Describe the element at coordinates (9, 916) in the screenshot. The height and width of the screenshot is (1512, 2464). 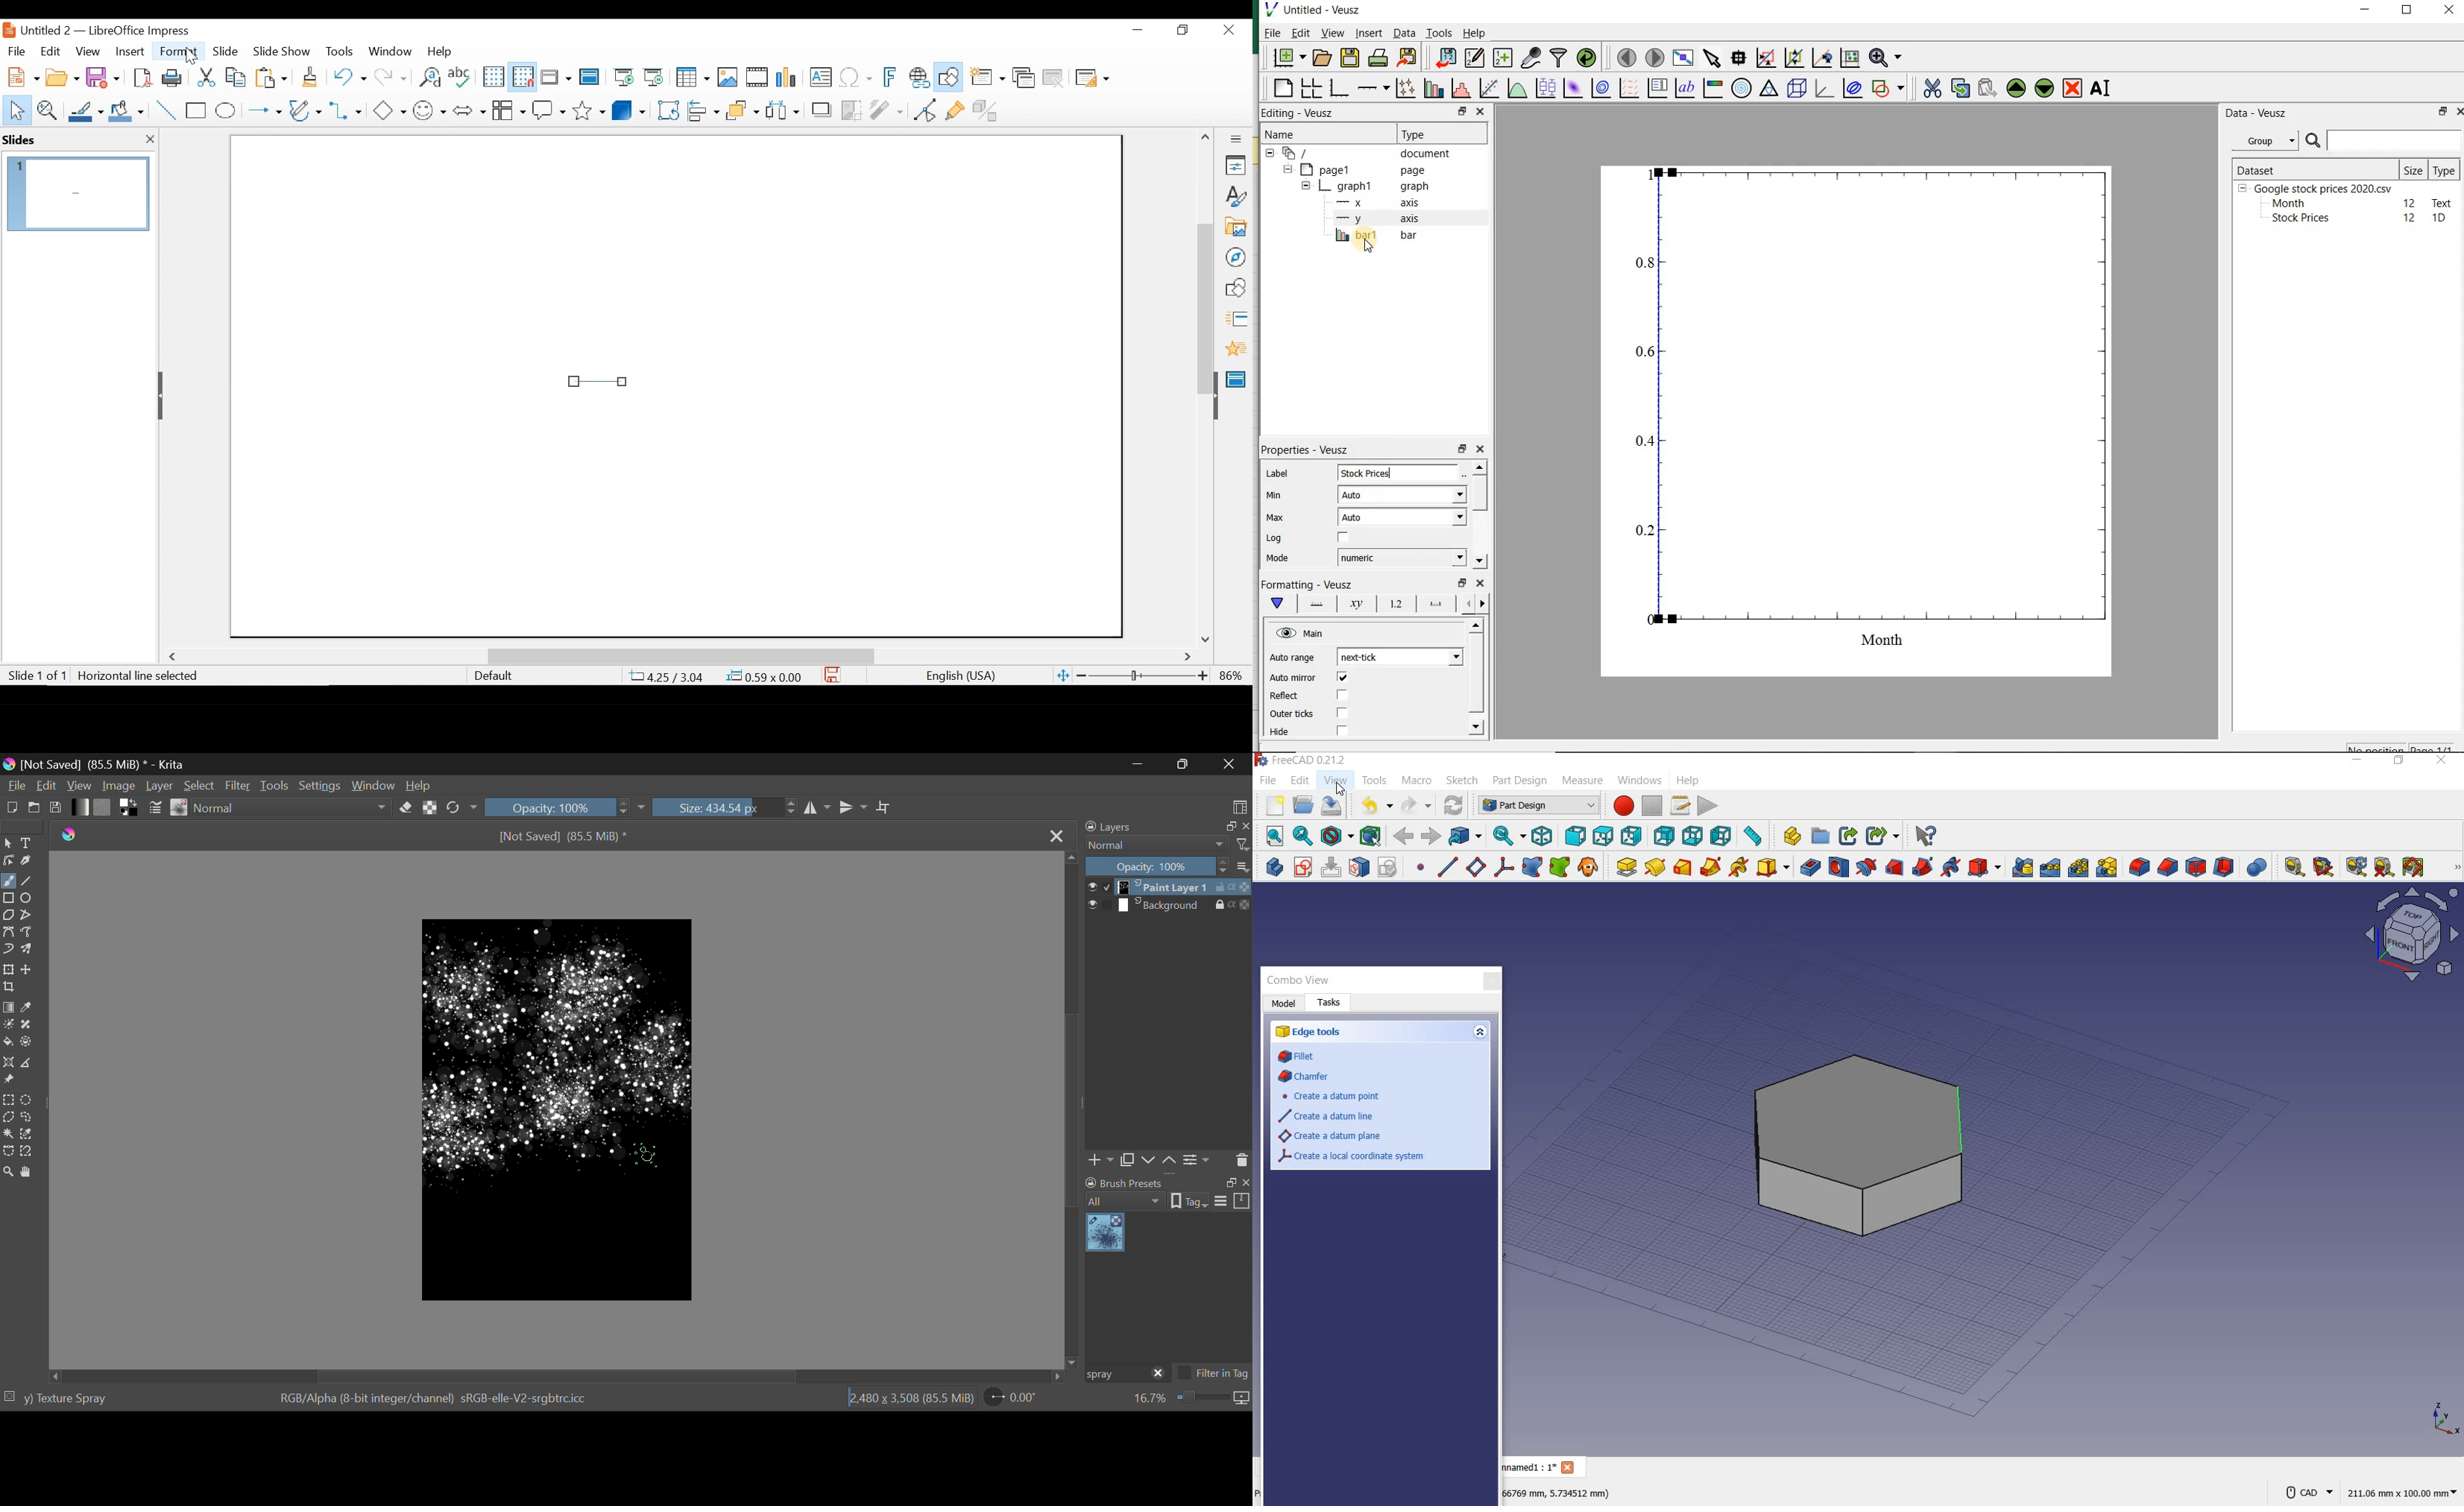
I see `Polygon` at that location.